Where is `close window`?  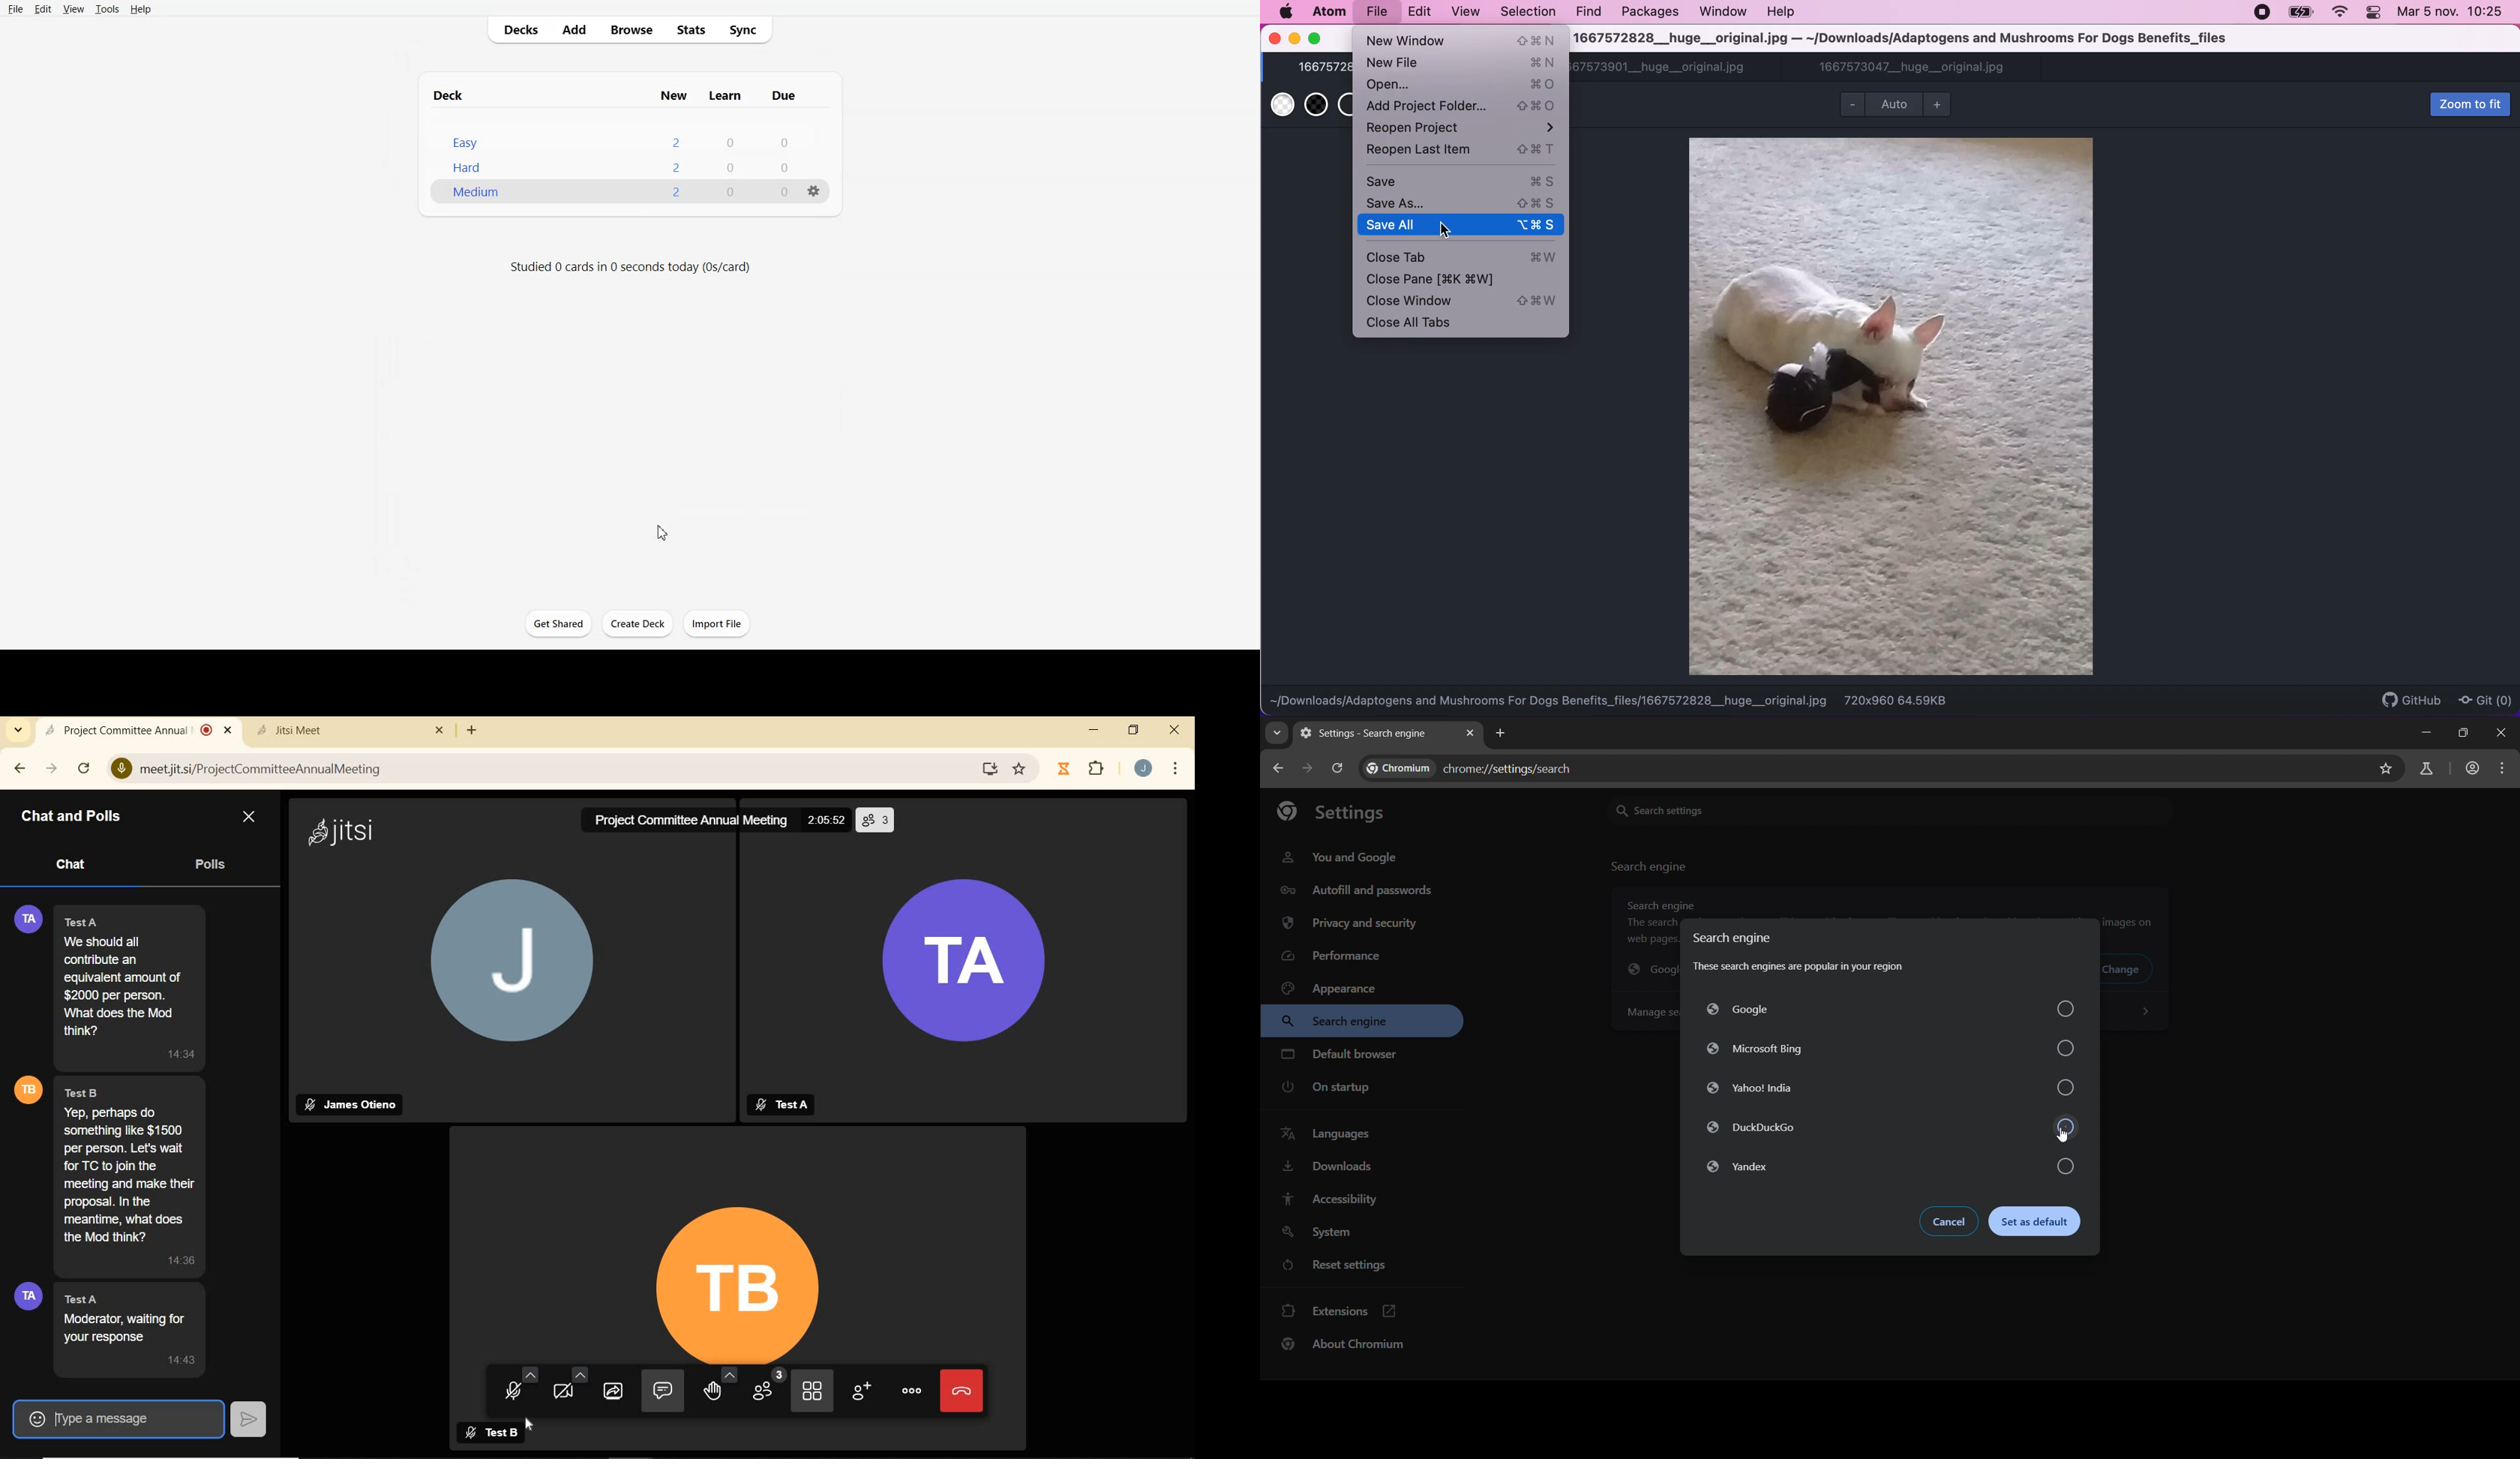 close window is located at coordinates (1462, 300).